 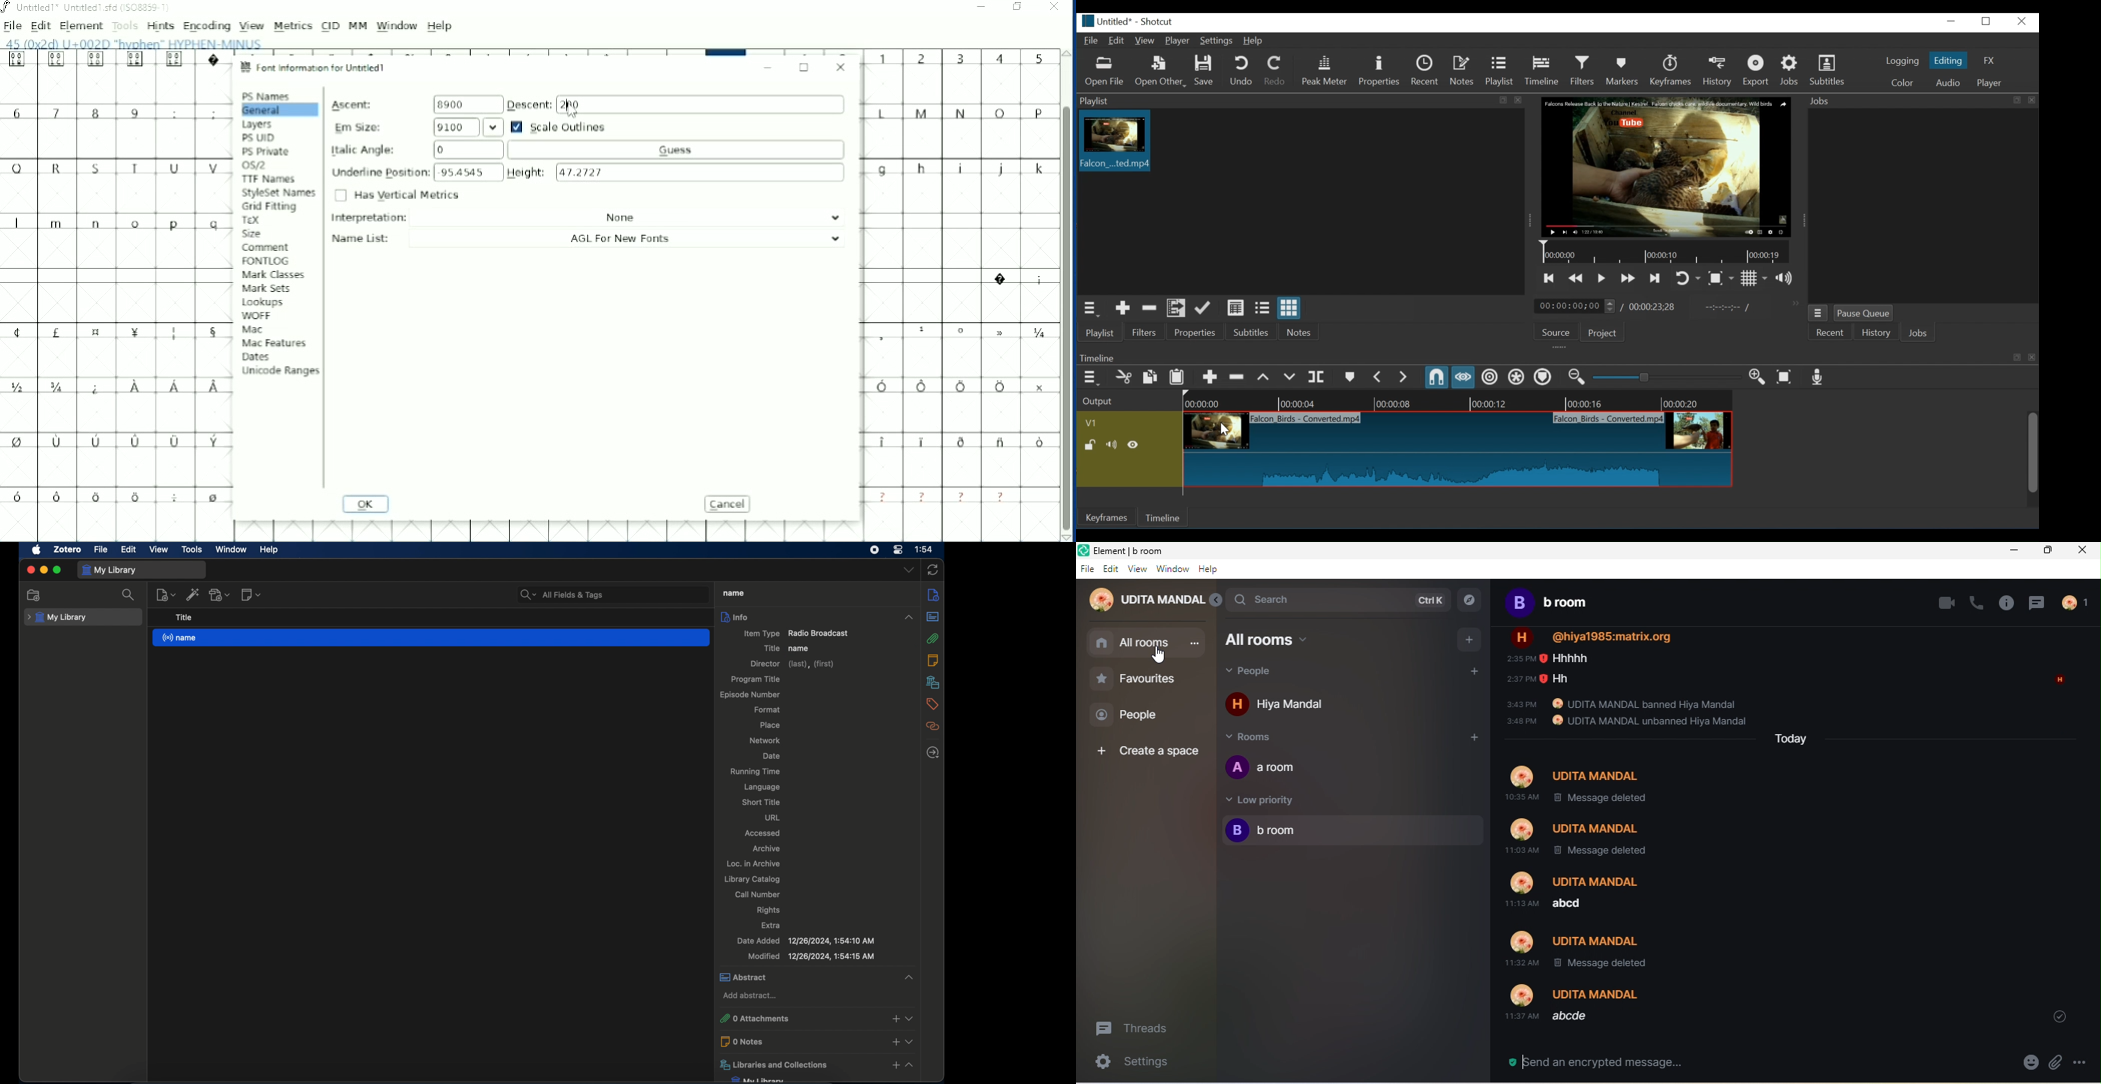 I want to click on sync, so click(x=934, y=570).